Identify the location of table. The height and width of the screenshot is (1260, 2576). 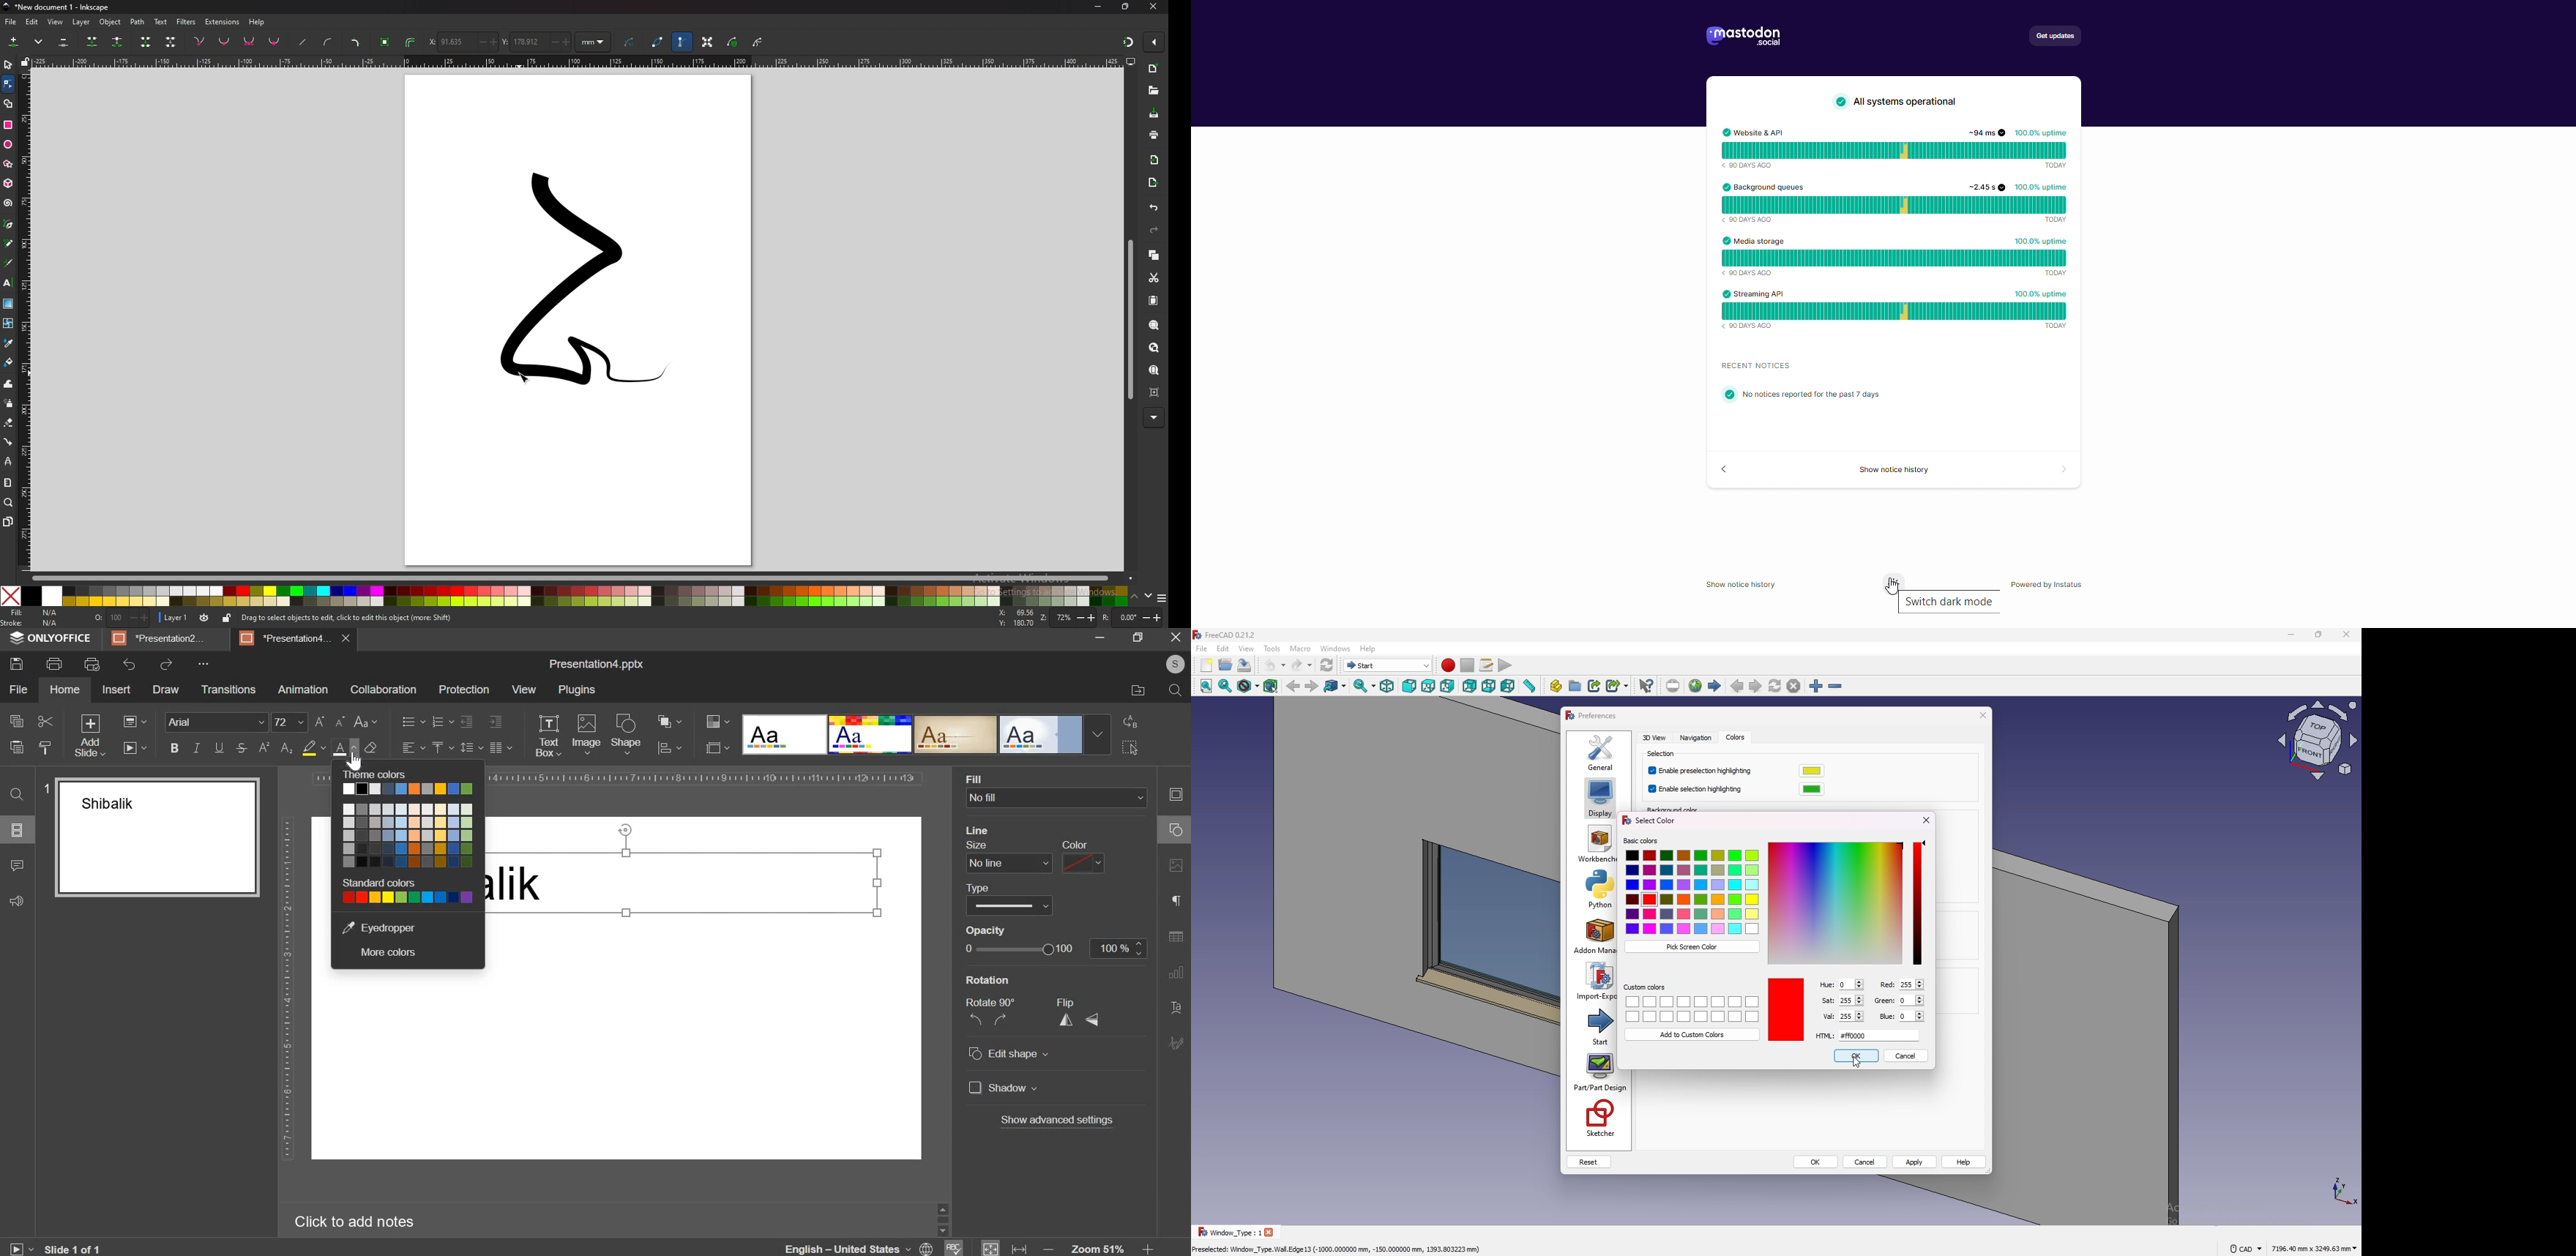
(1176, 940).